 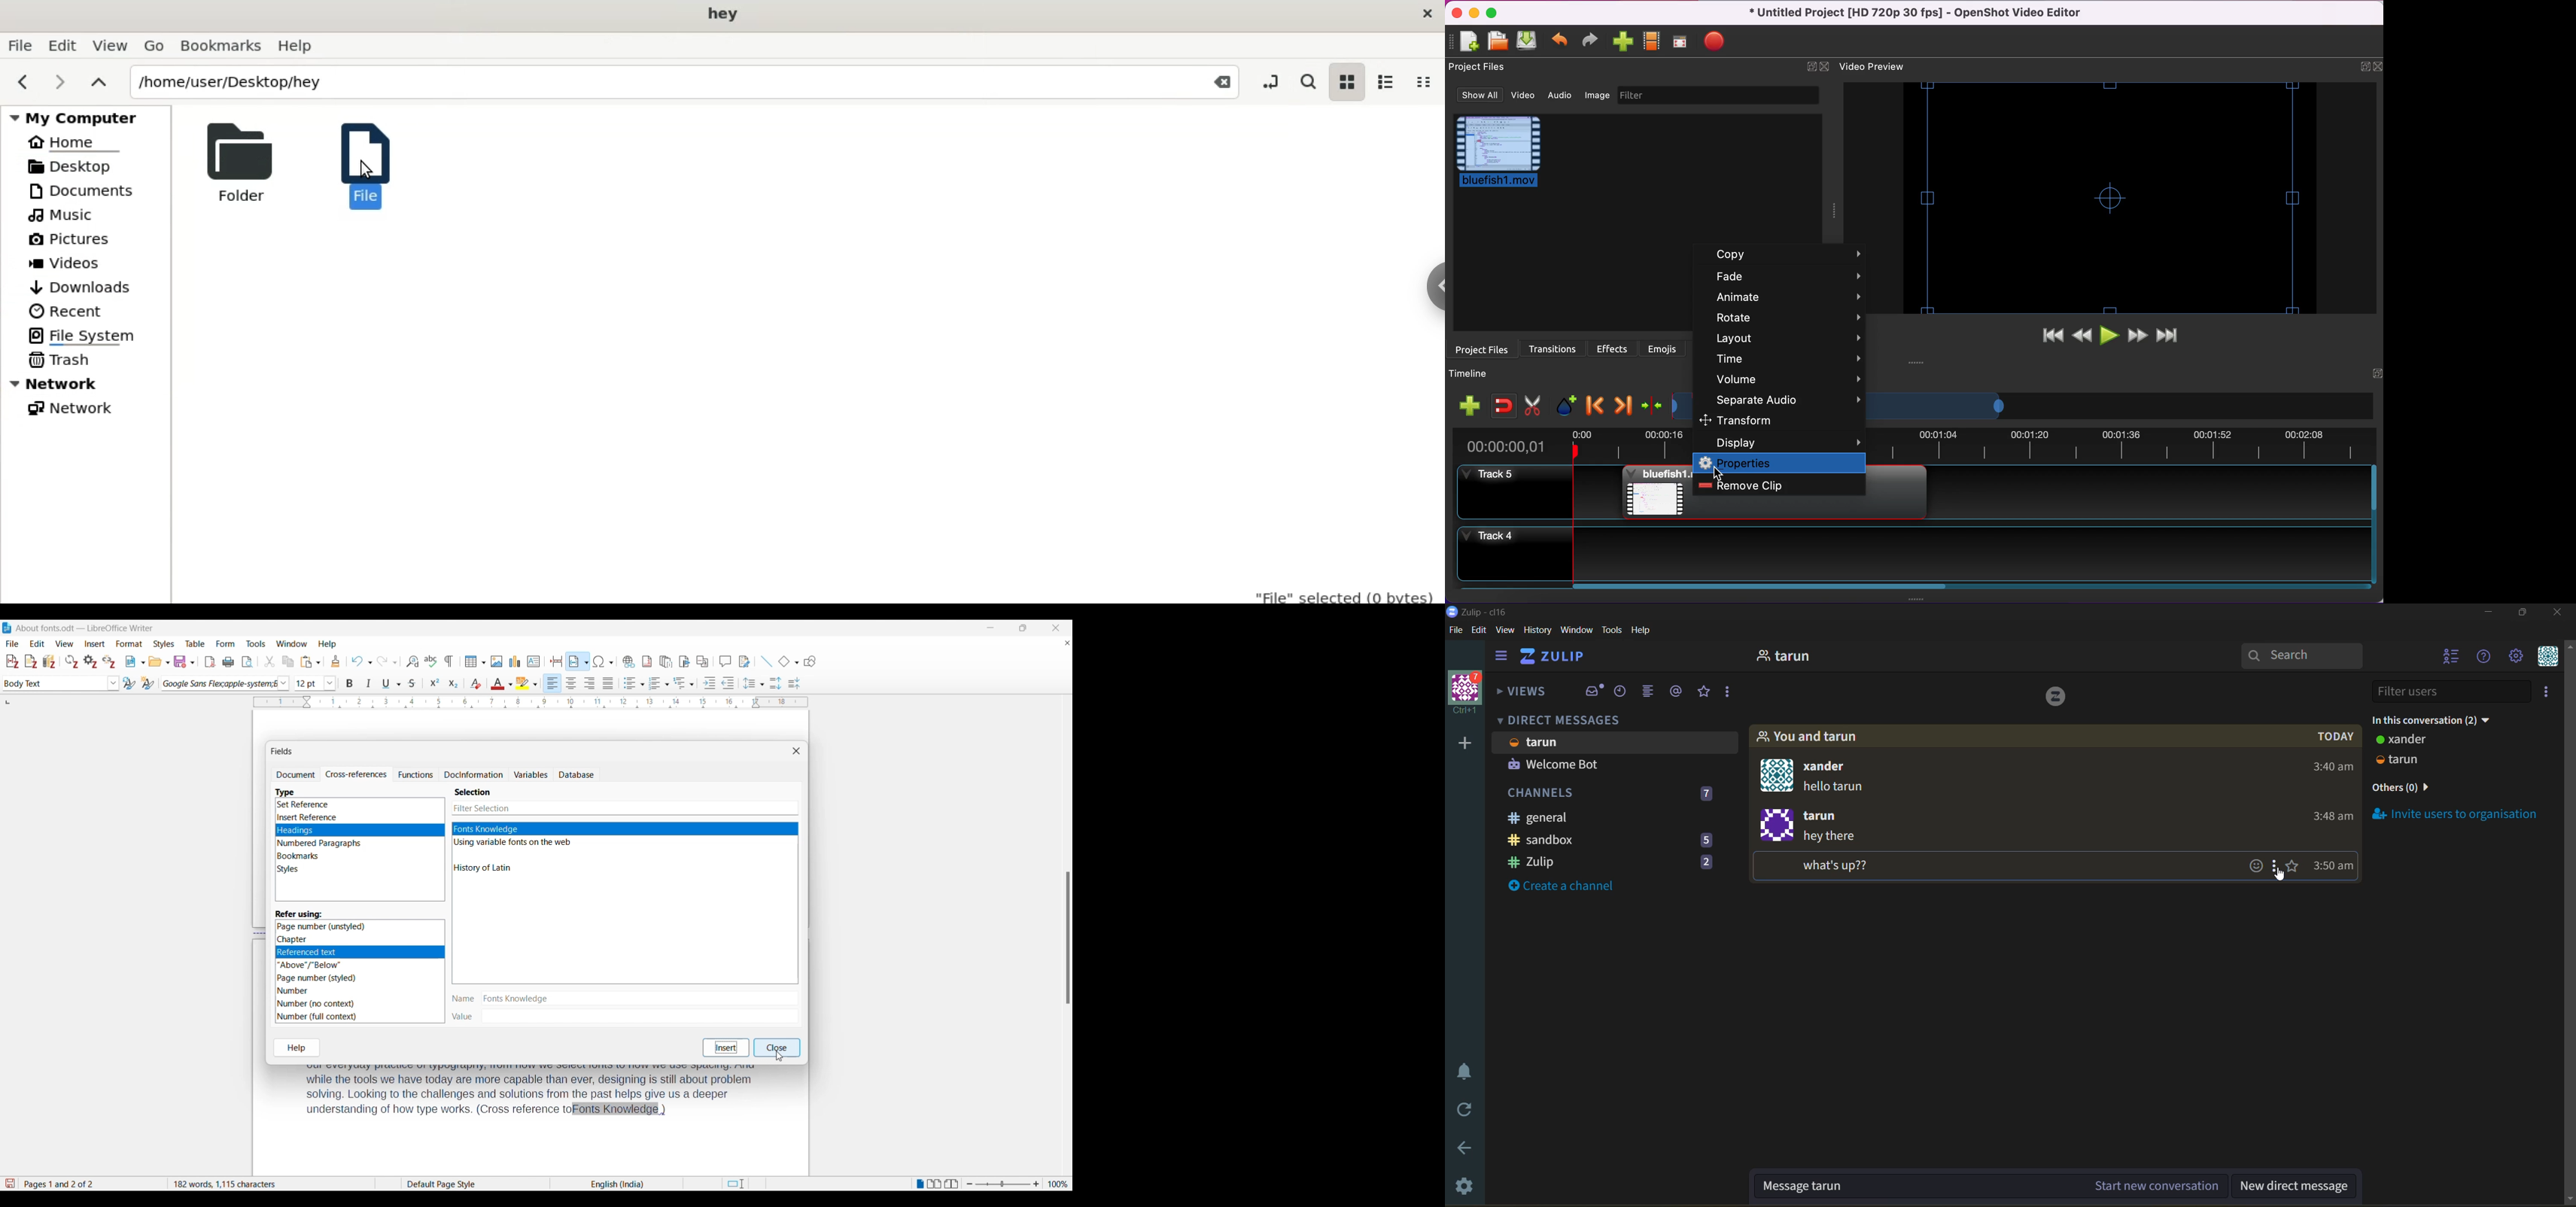 What do you see at coordinates (1566, 406) in the screenshot?
I see `add marker` at bounding box center [1566, 406].